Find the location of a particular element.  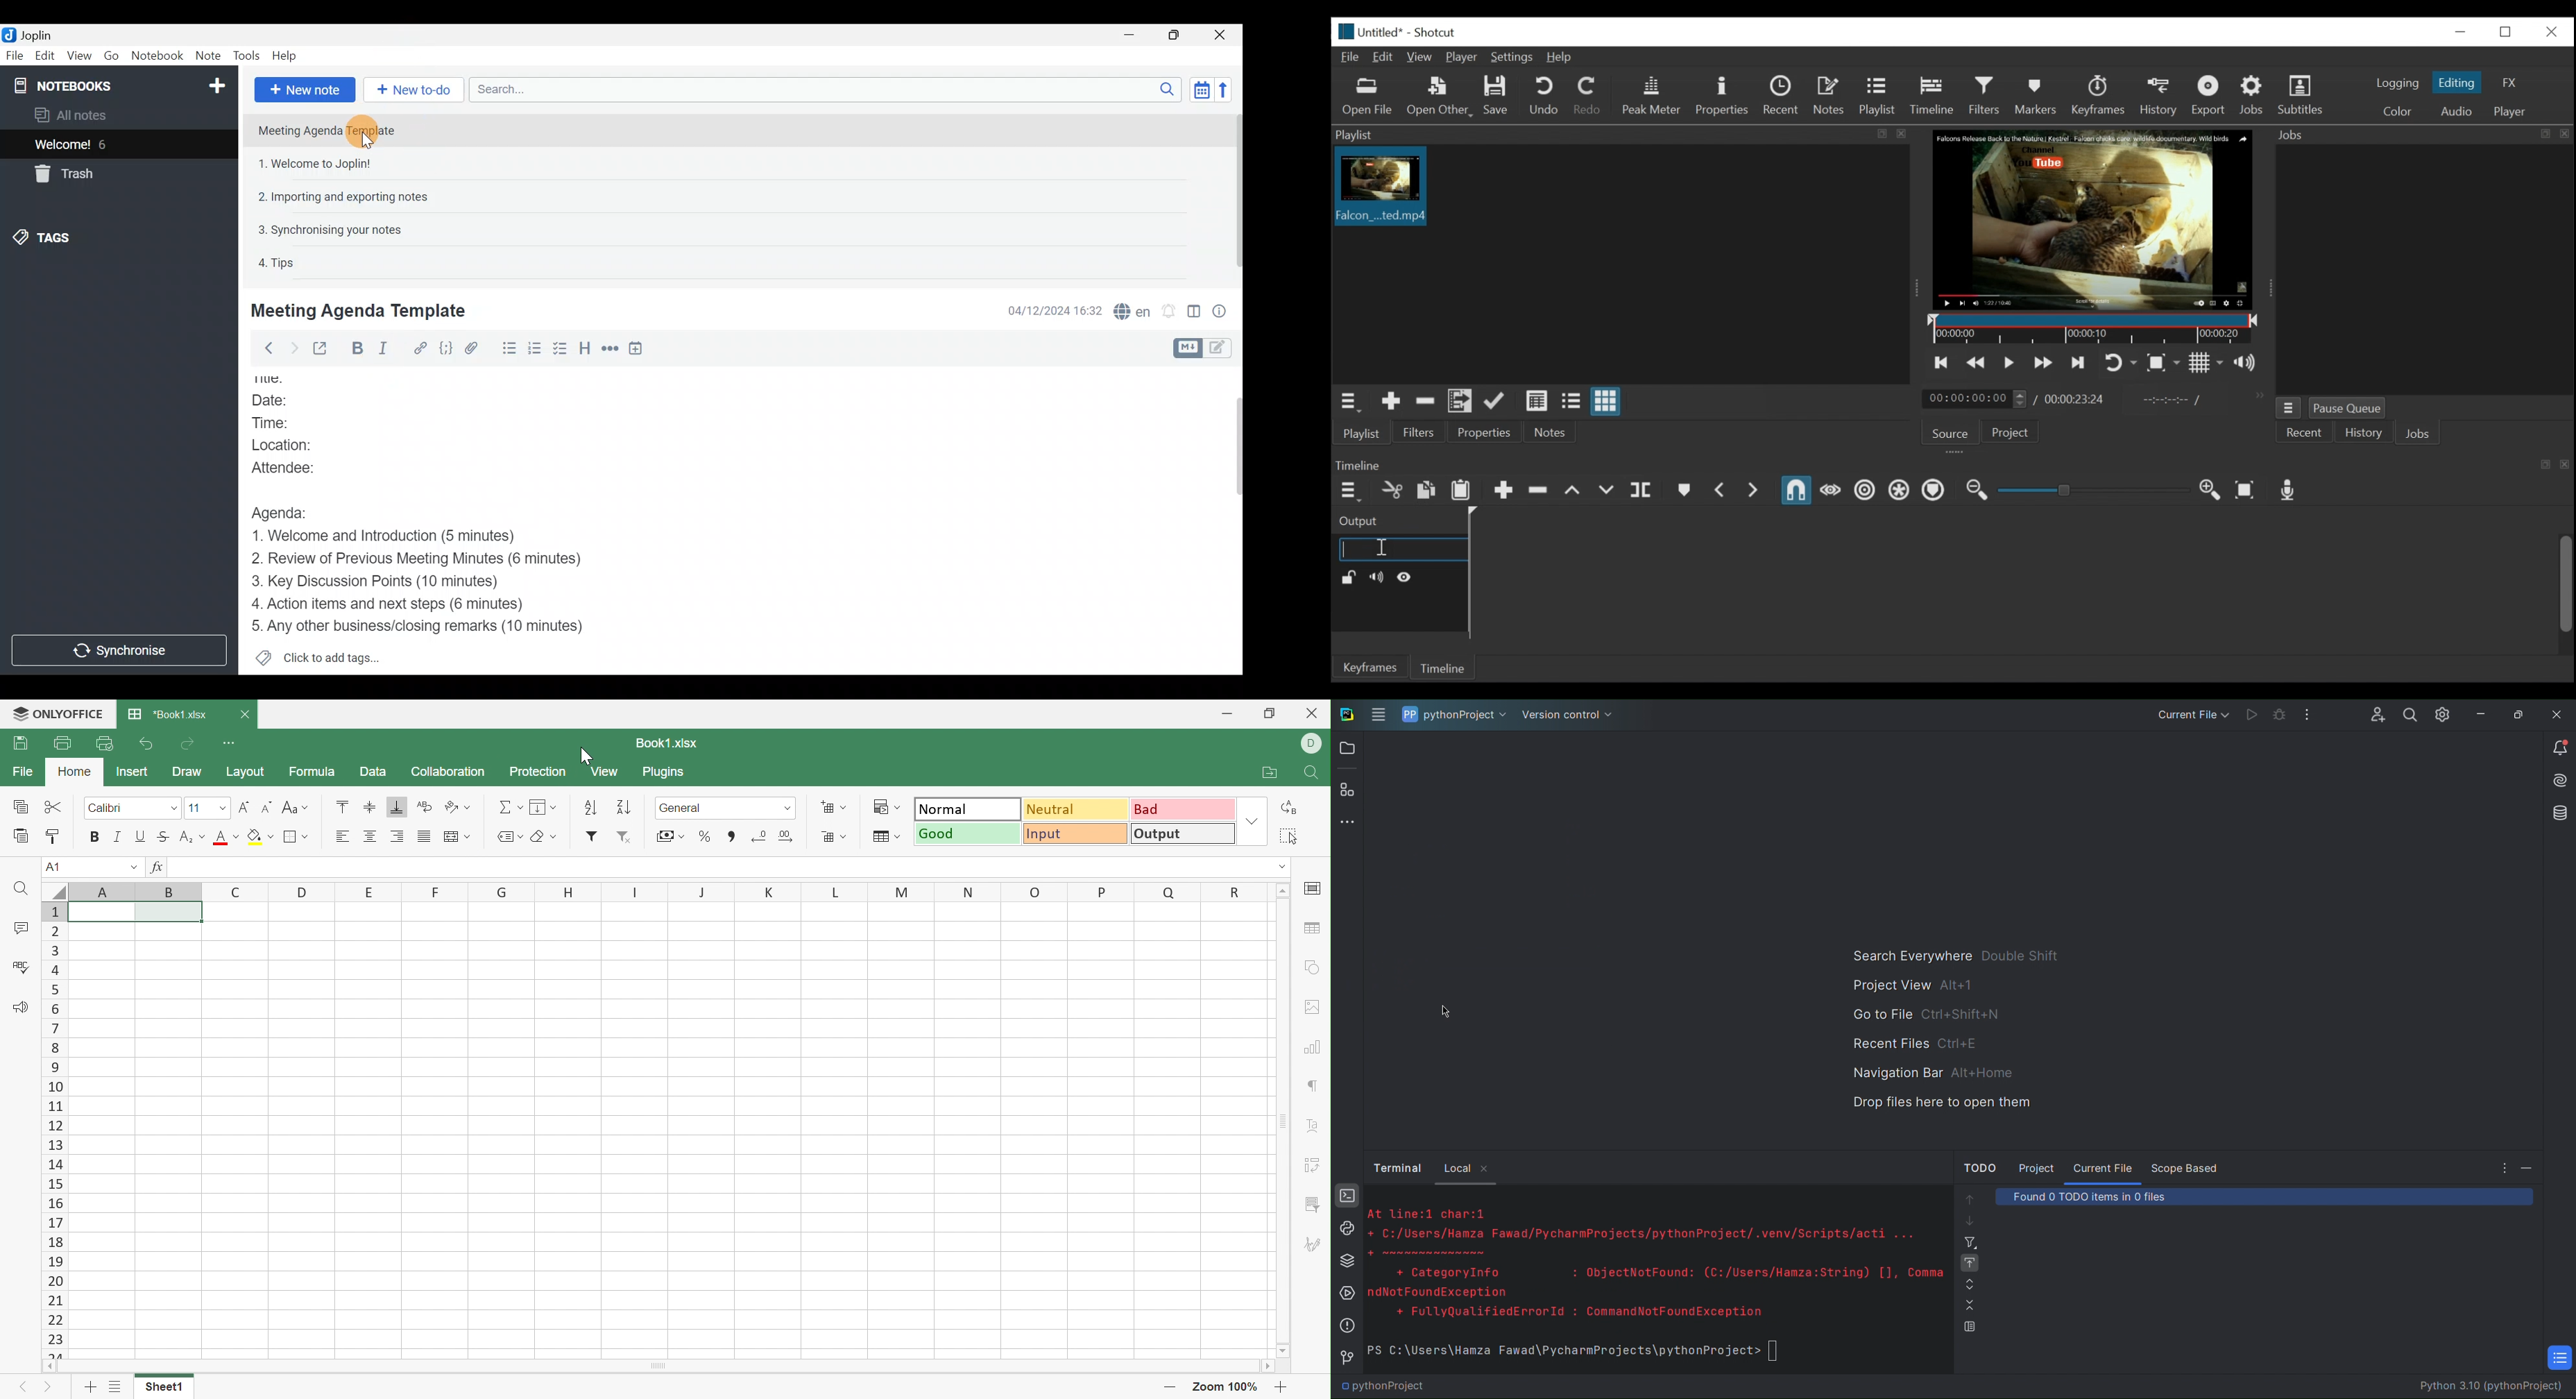

Summation is located at coordinates (509, 807).